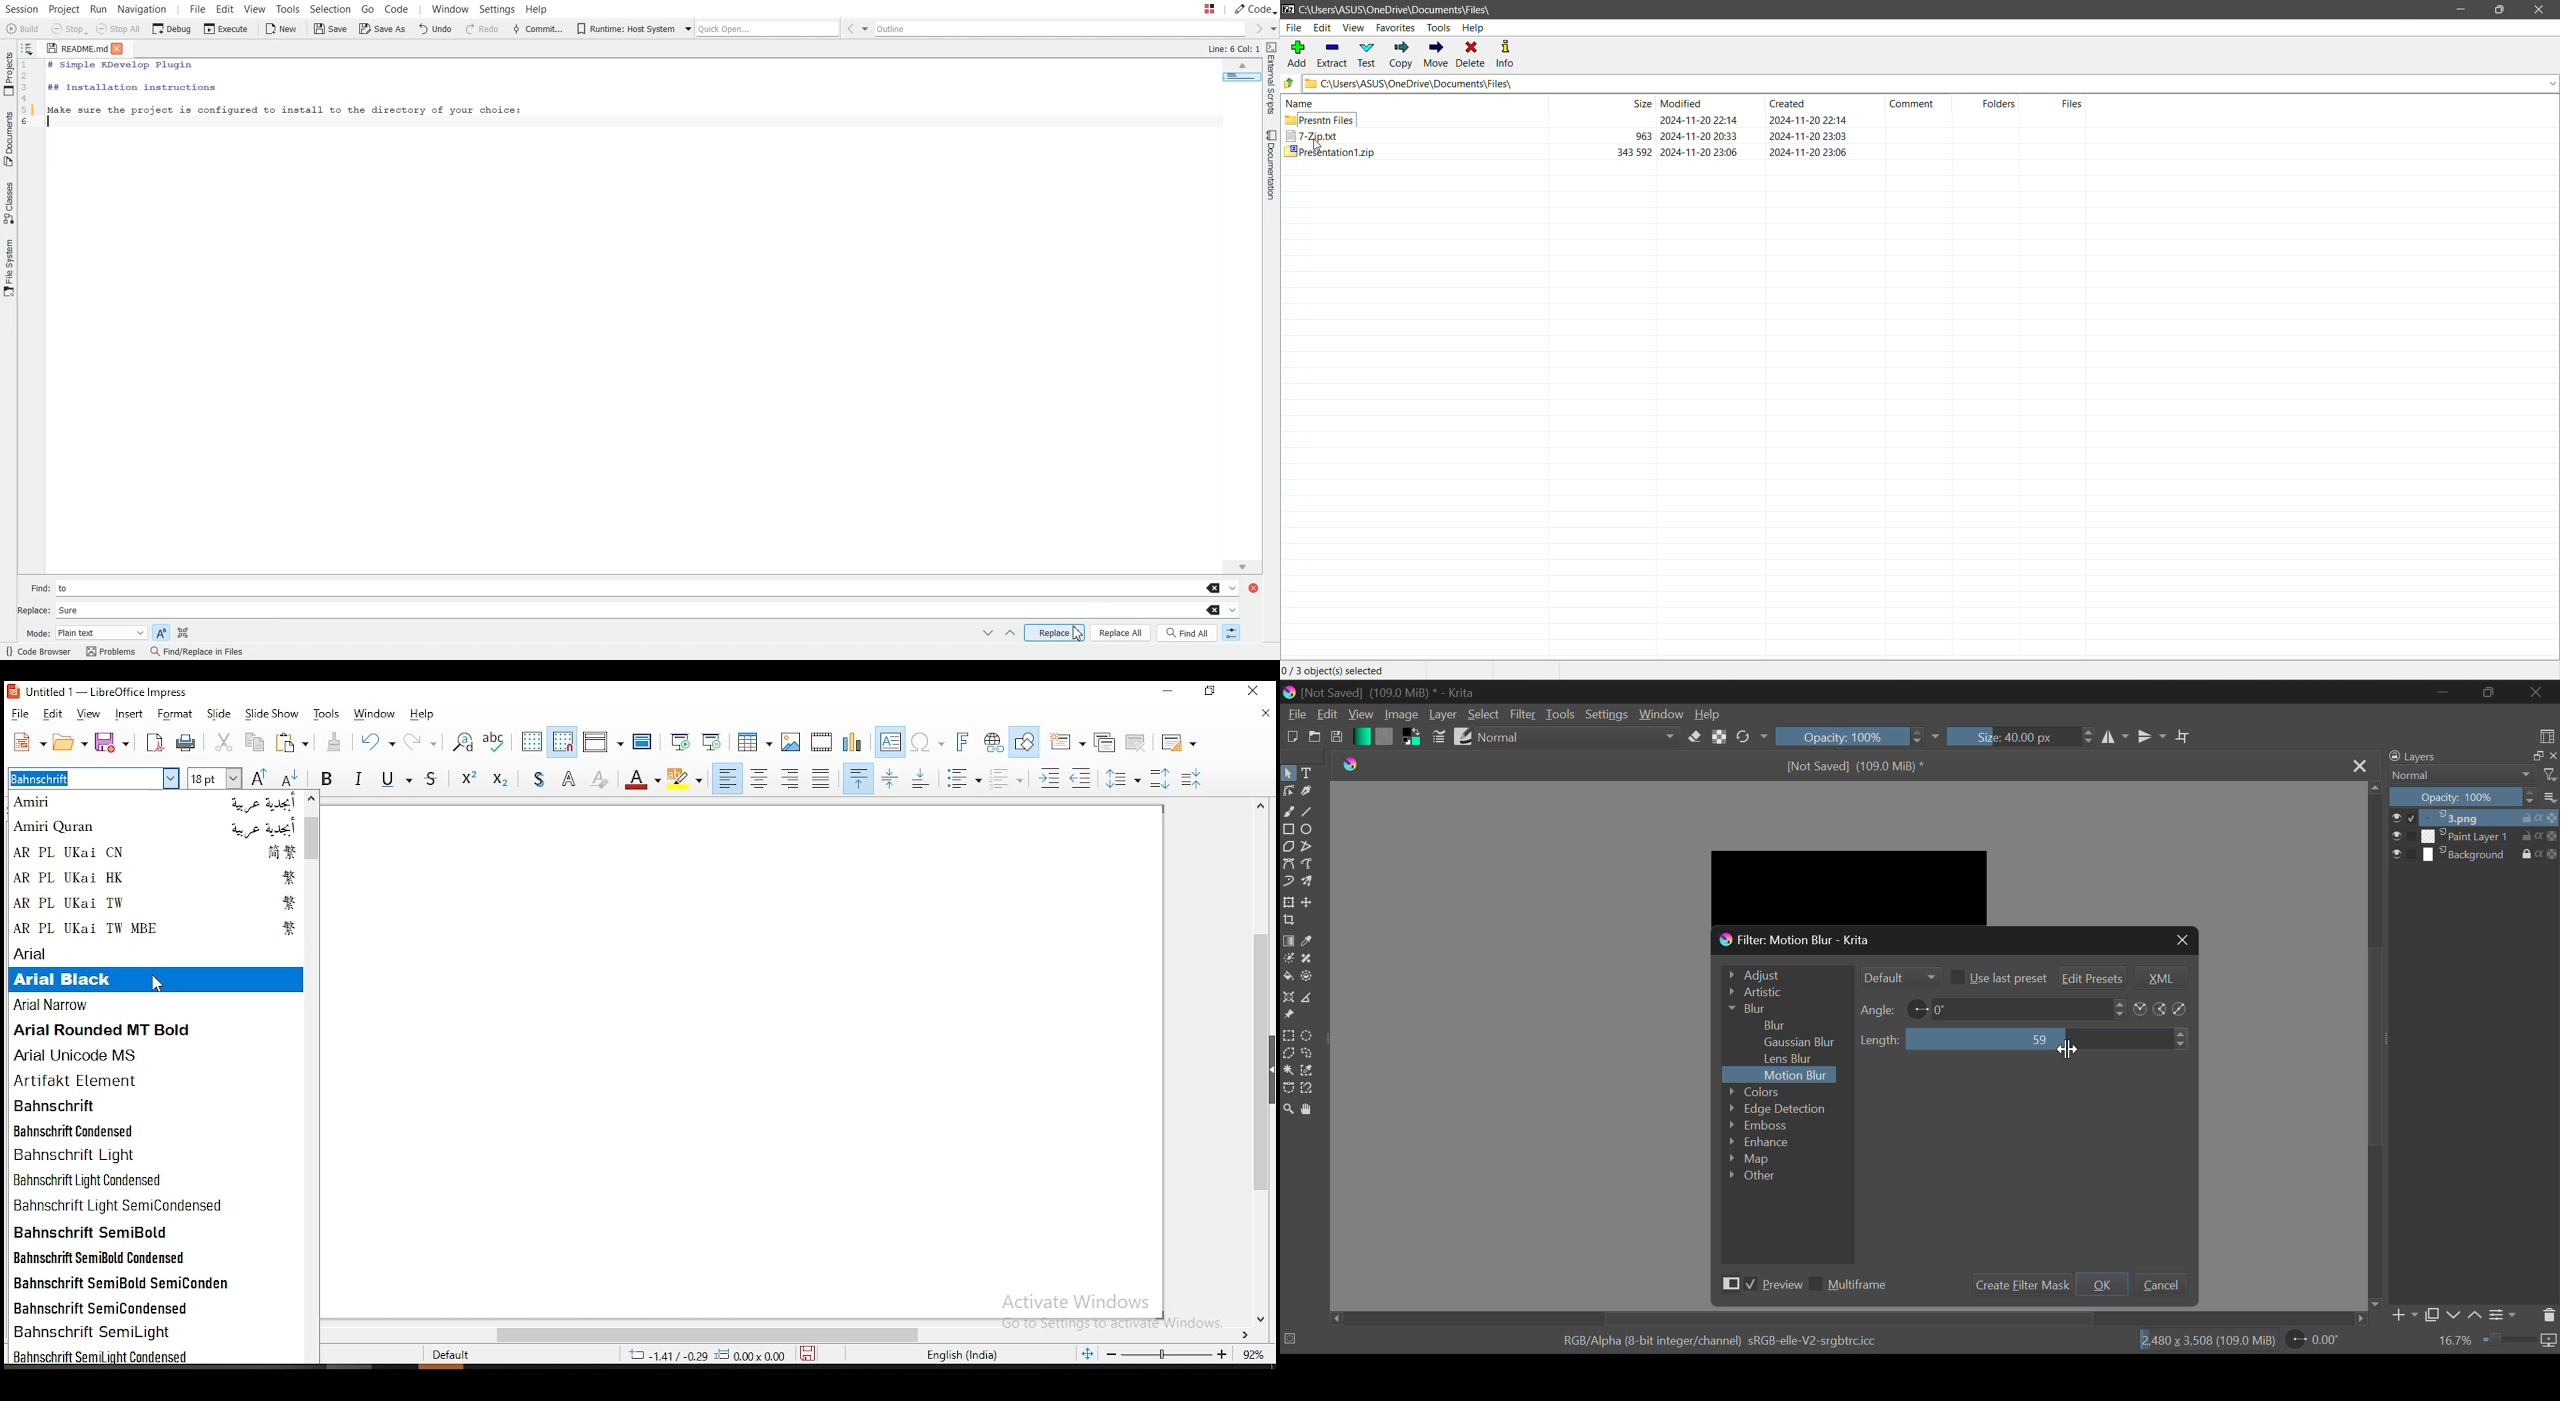 The image size is (2576, 1428). What do you see at coordinates (157, 929) in the screenshot?
I see `AR PL UKai TW MBE` at bounding box center [157, 929].